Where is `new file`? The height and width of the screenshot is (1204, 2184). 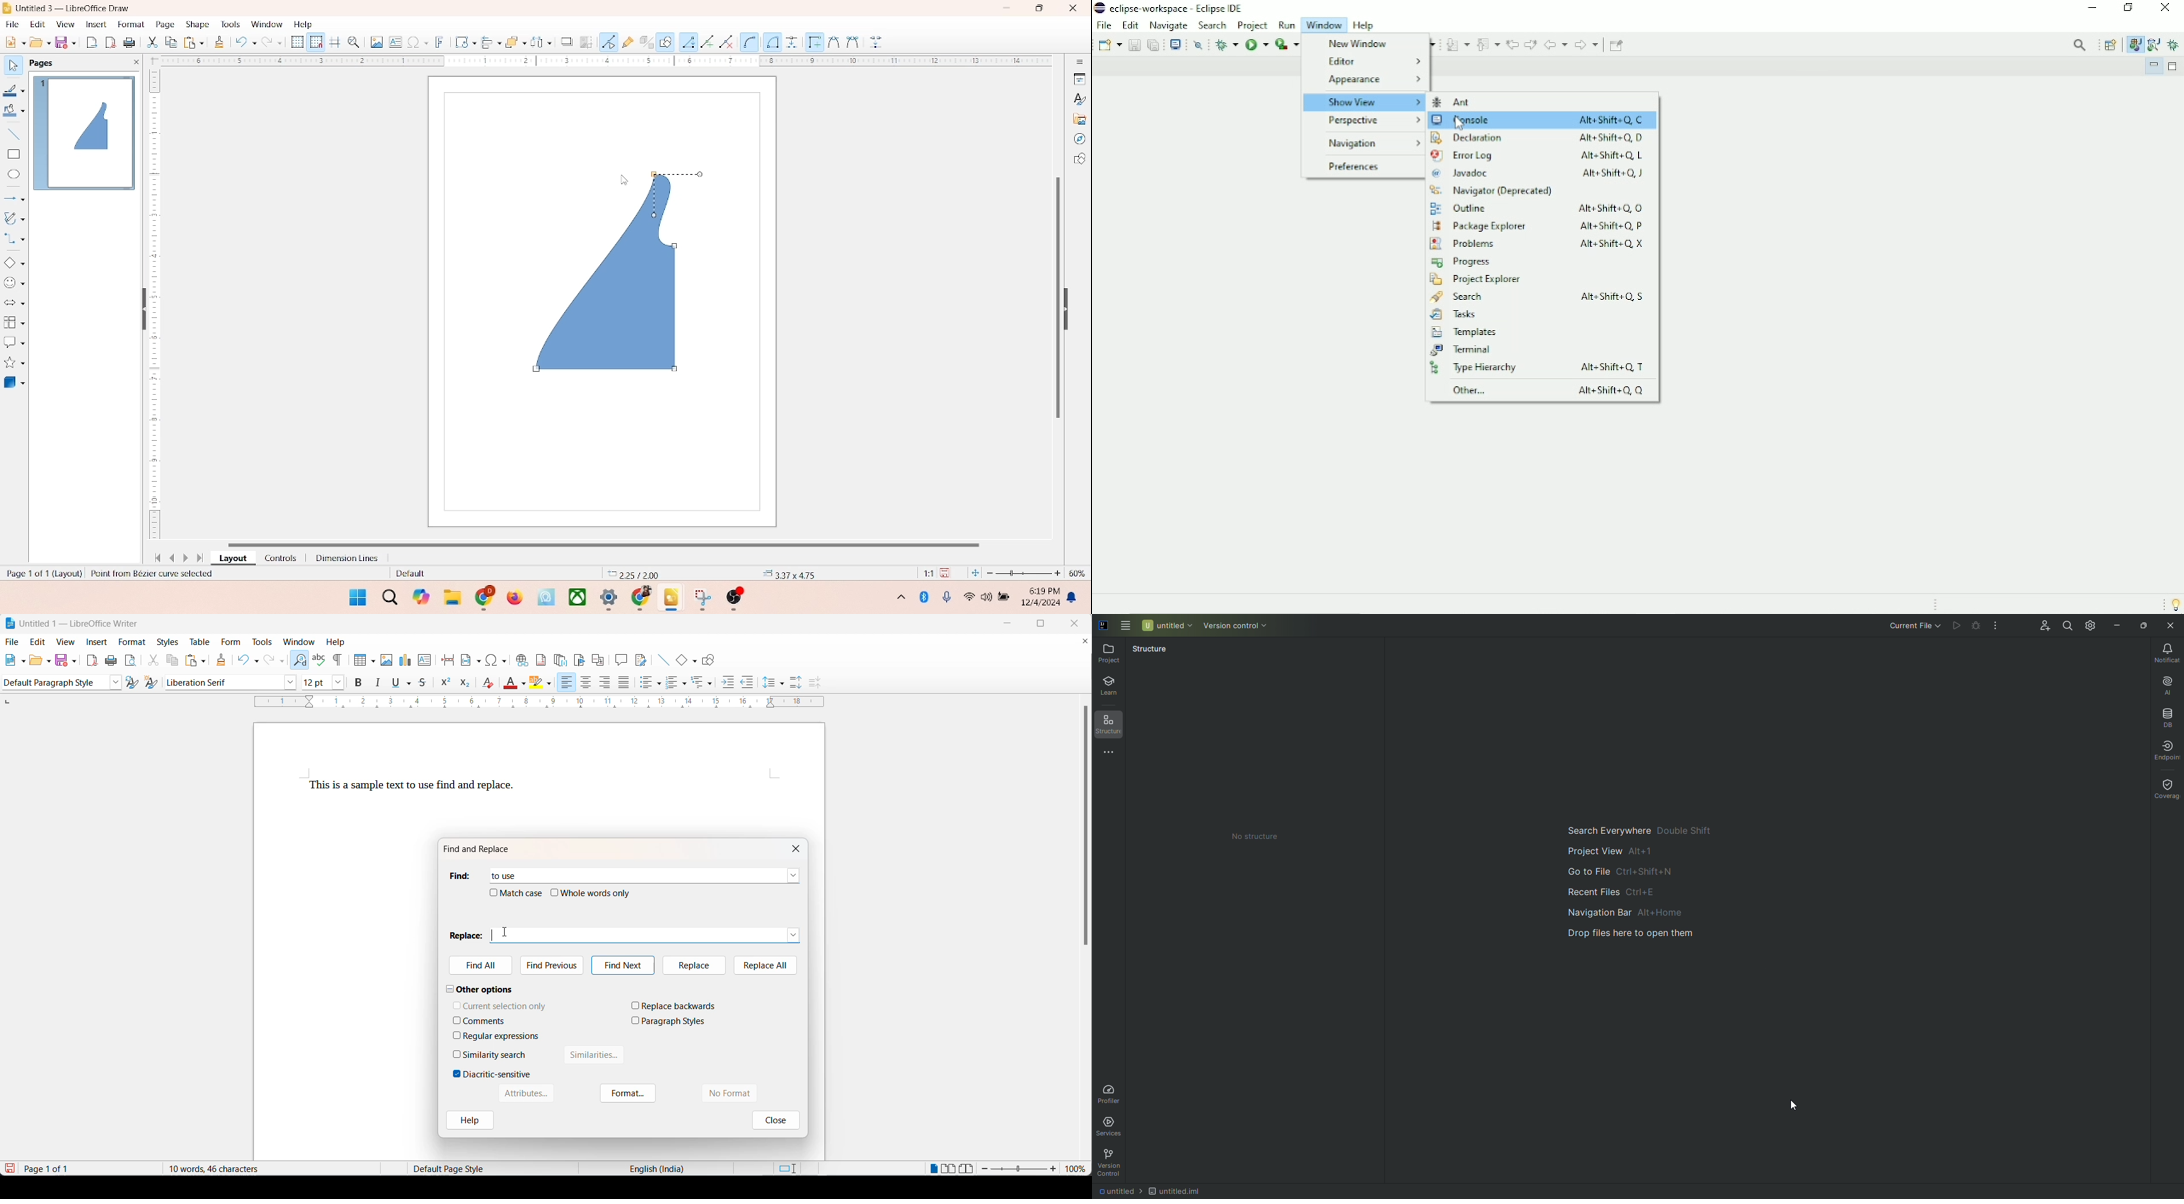
new file is located at coordinates (12, 663).